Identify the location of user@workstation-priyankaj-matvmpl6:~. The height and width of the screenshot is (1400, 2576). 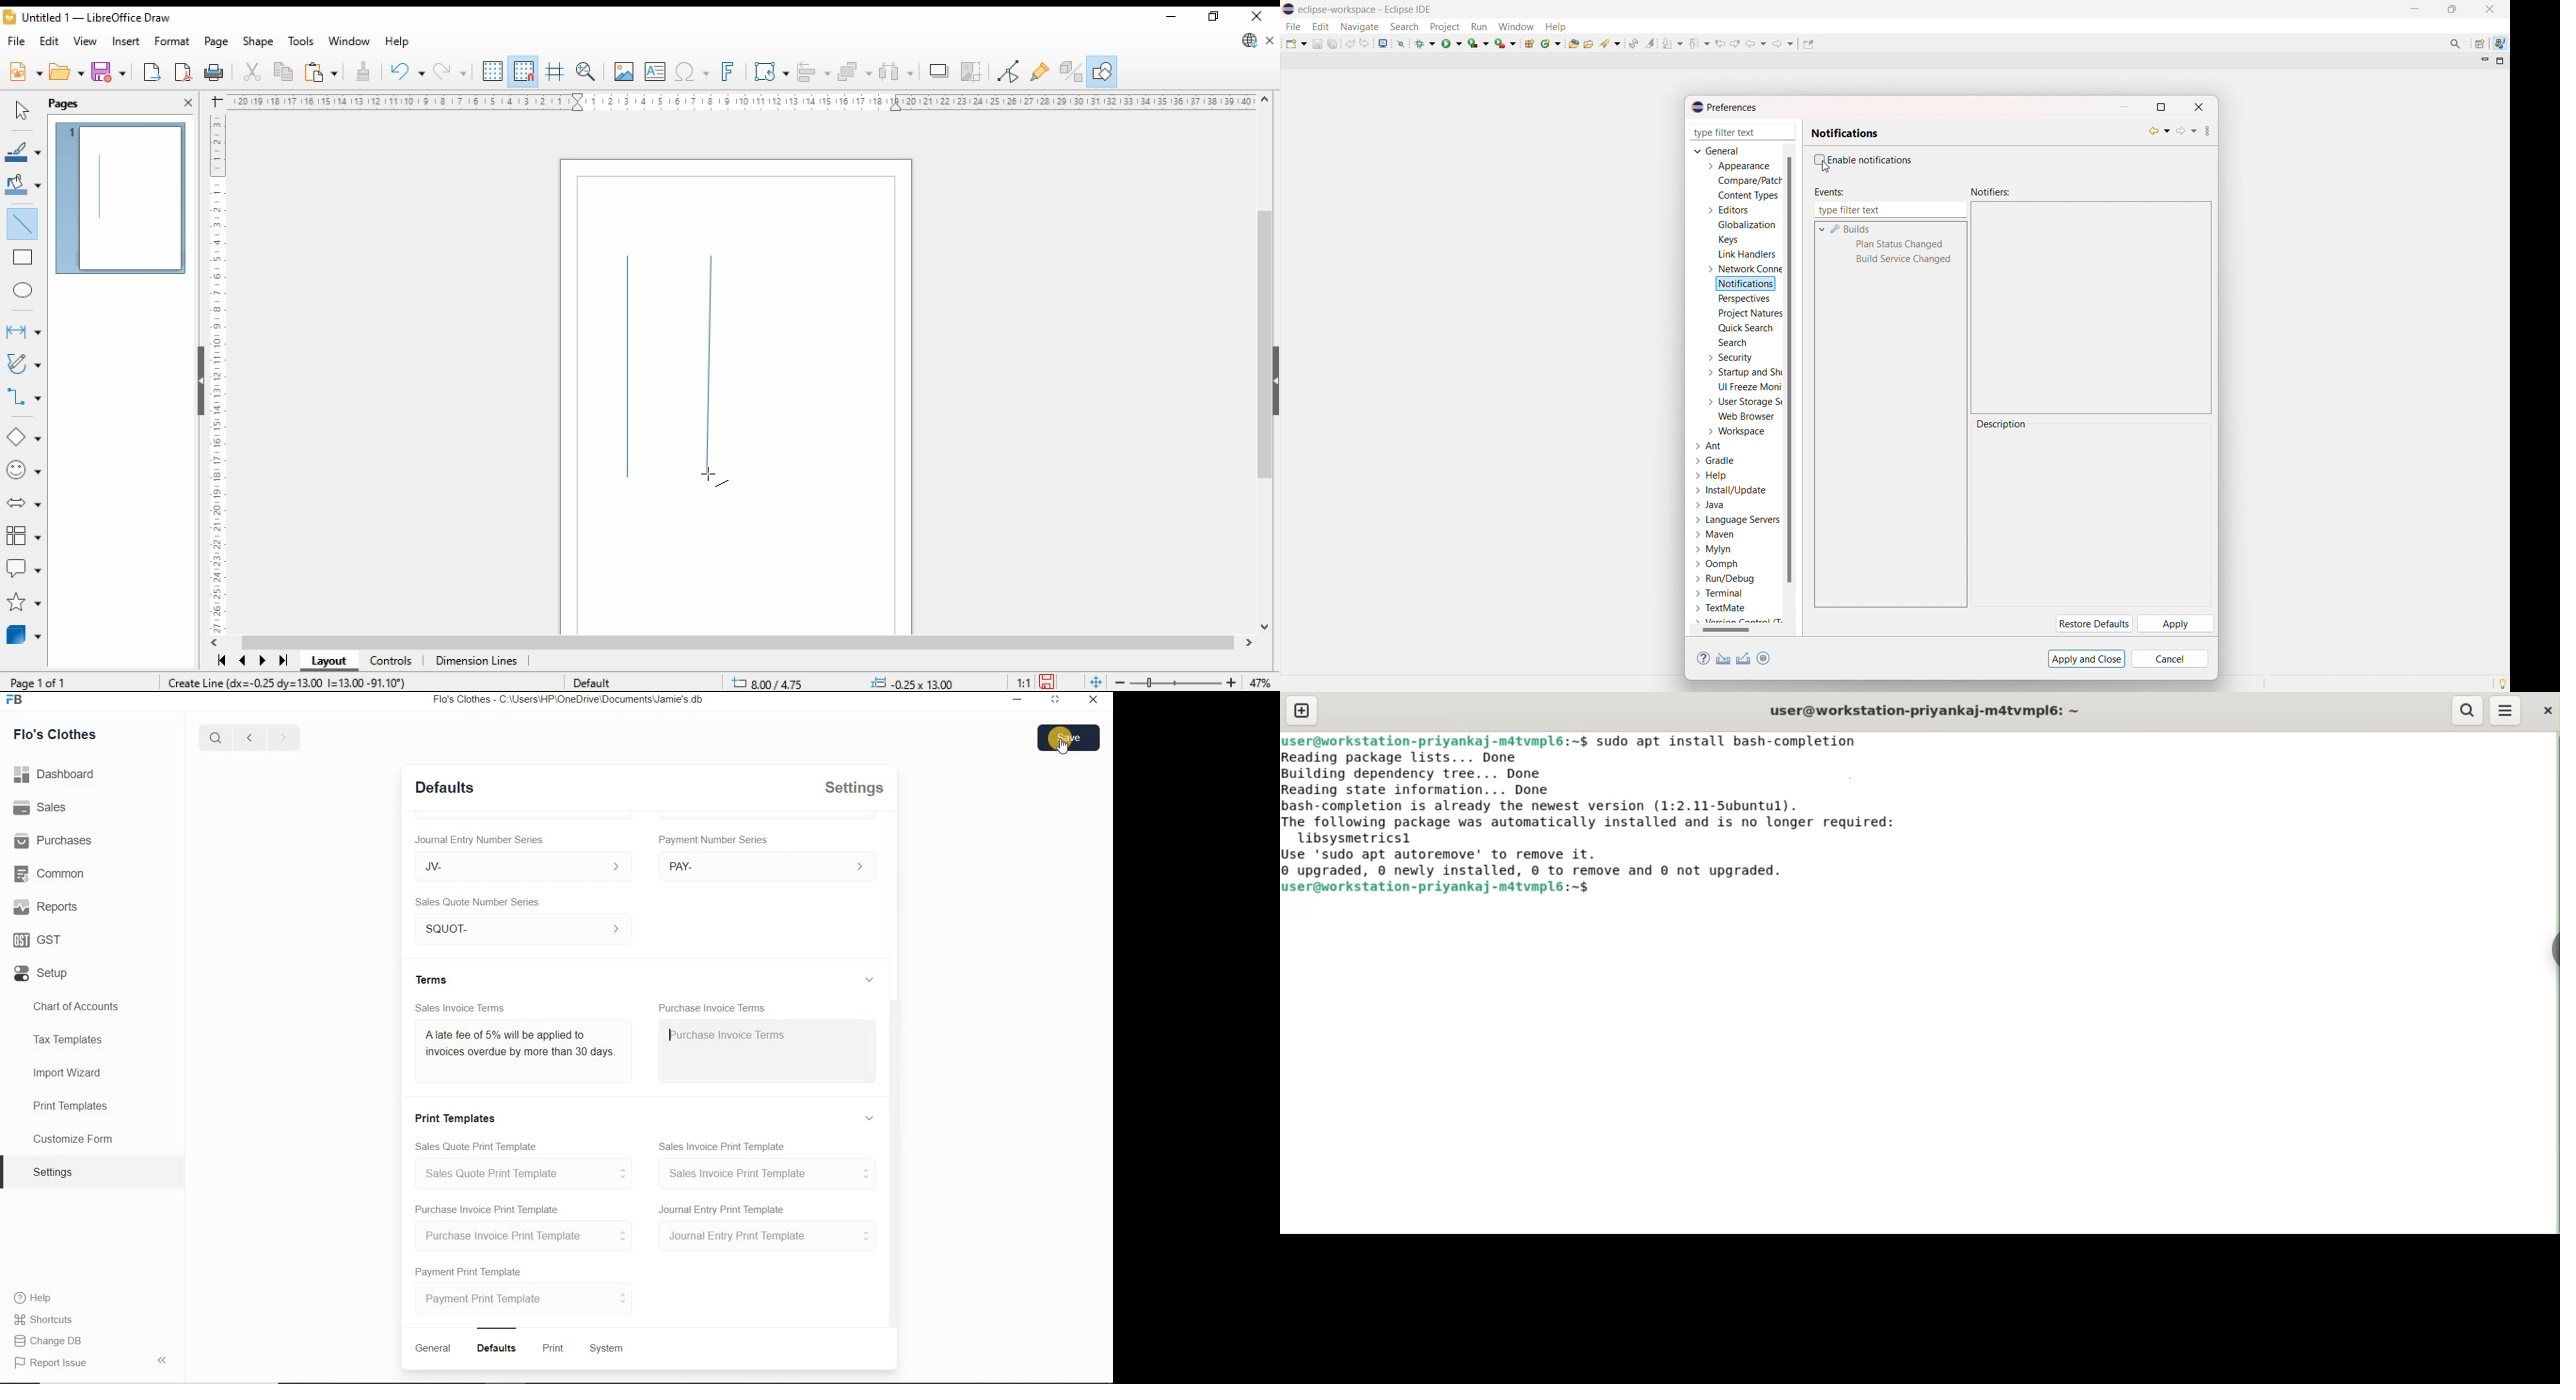
(1424, 738).